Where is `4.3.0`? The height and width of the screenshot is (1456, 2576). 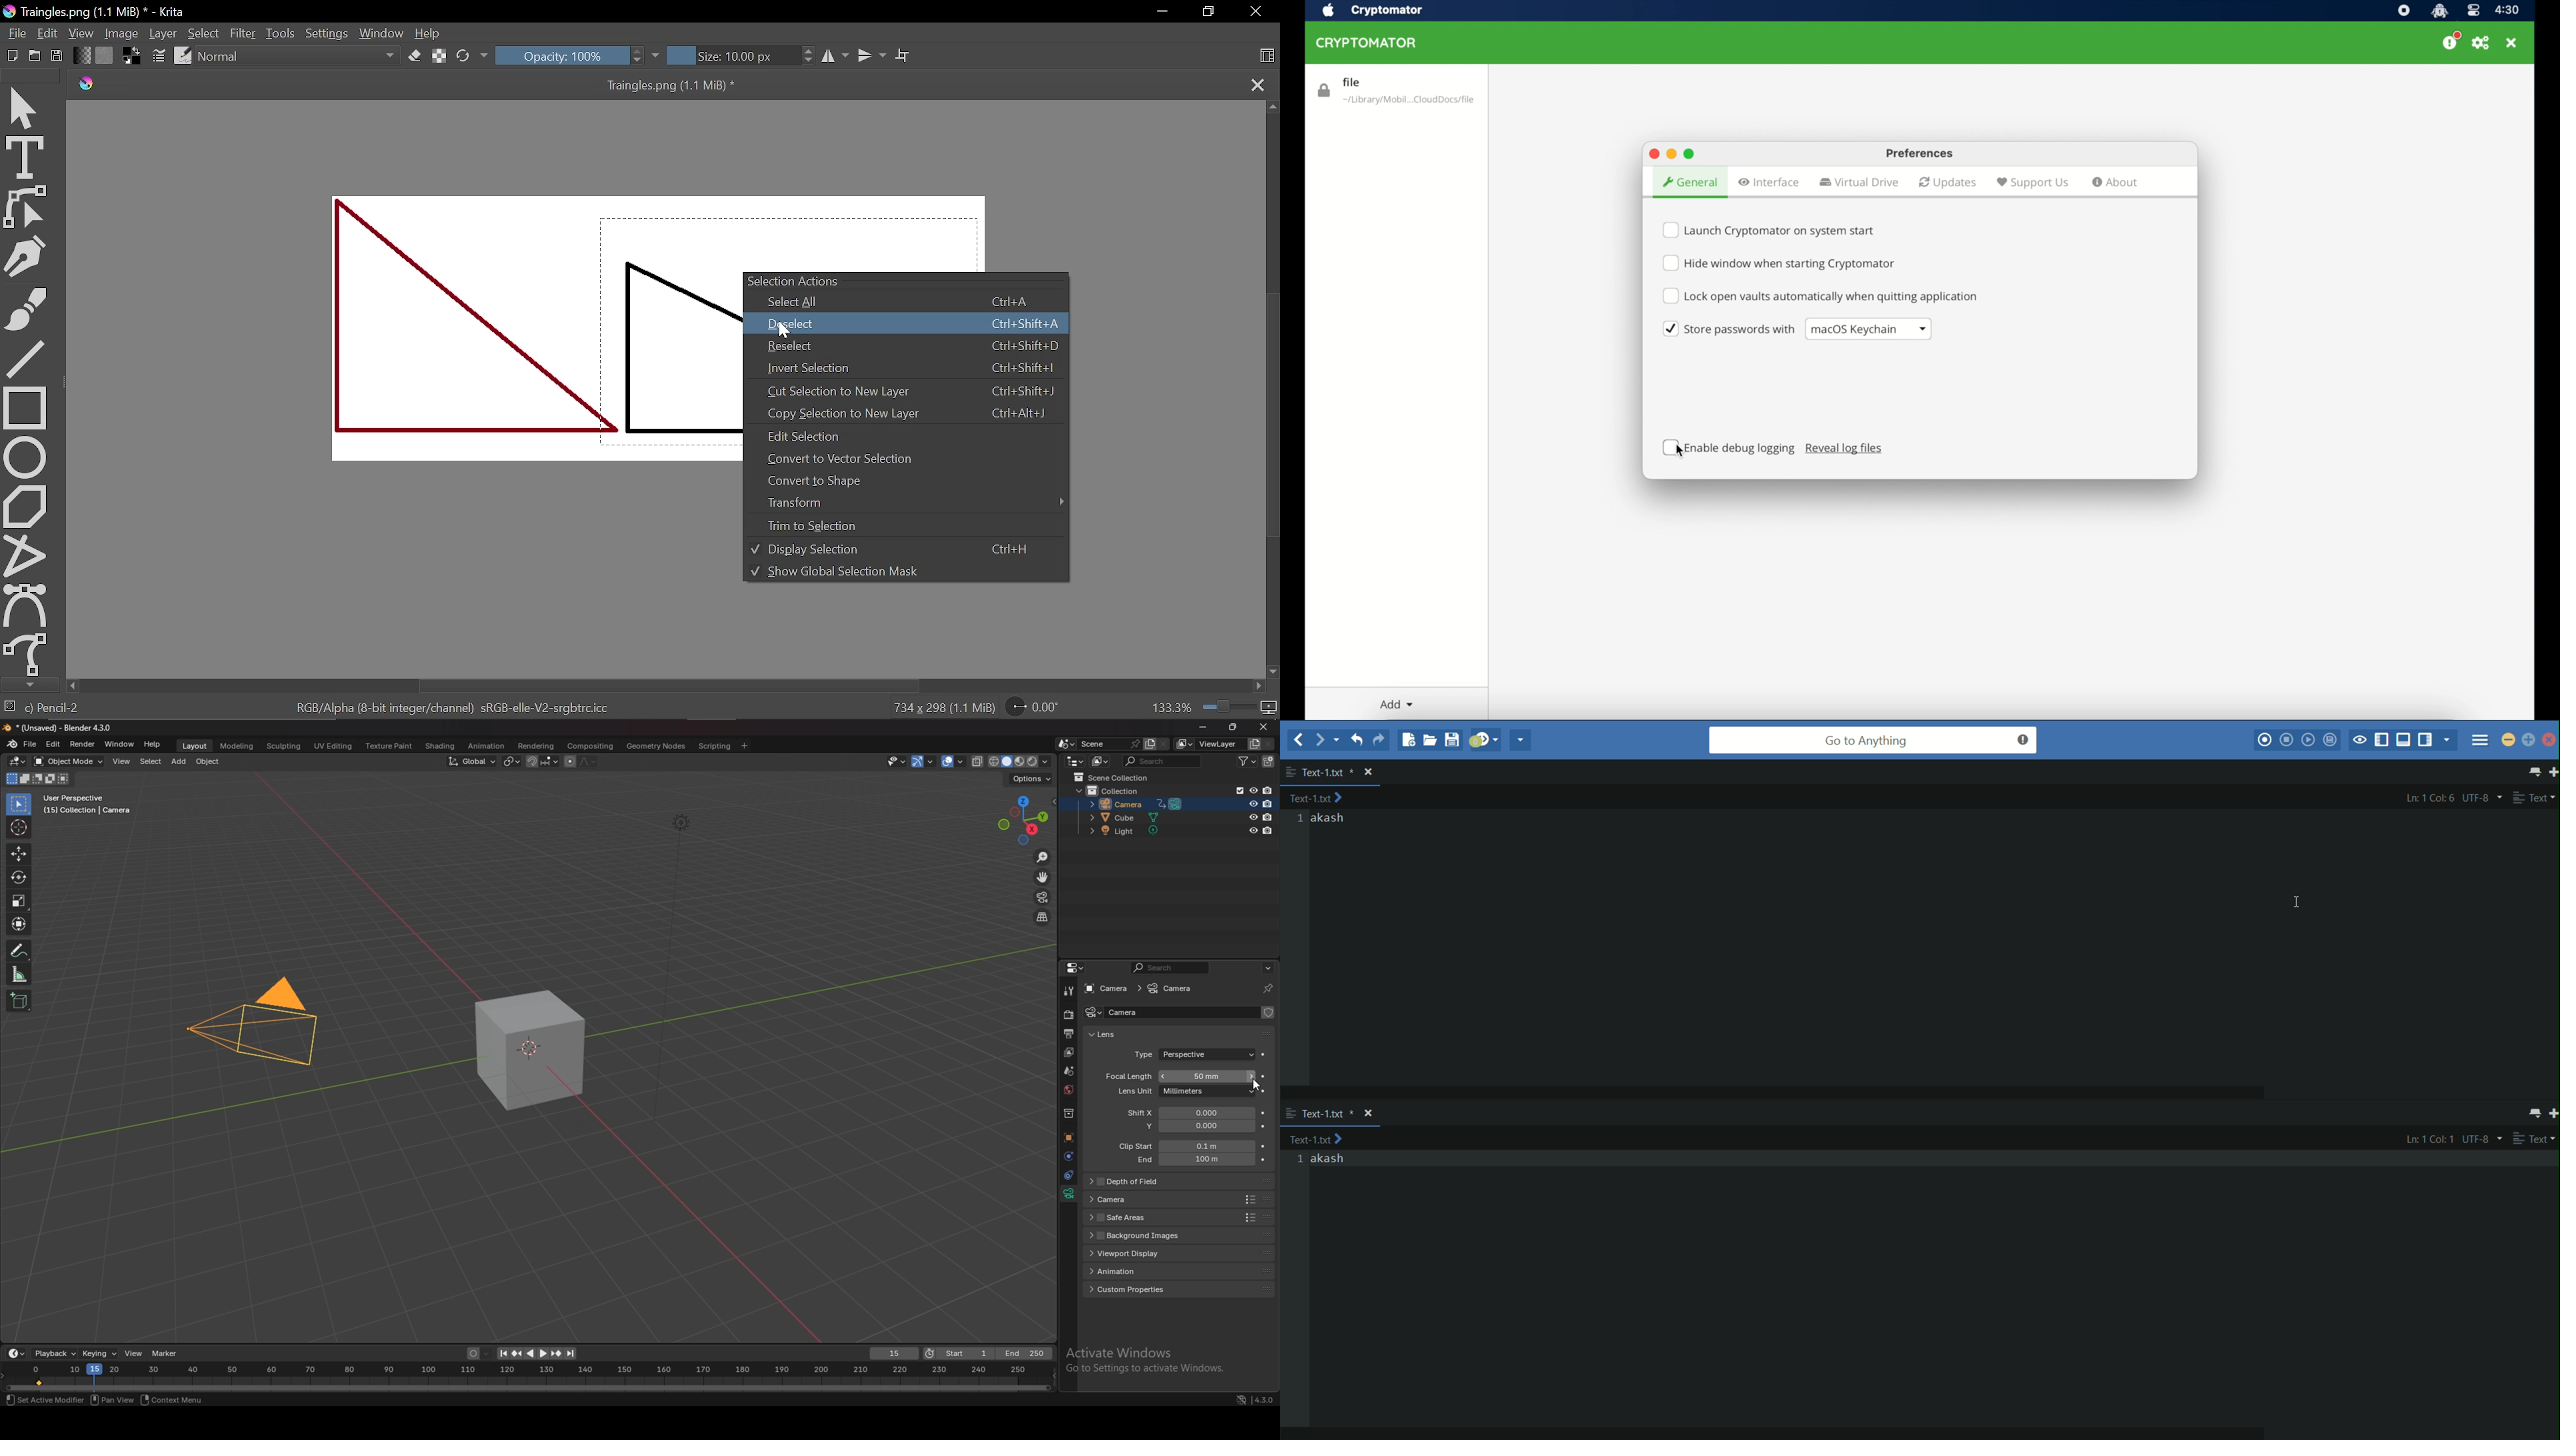
4.3.0 is located at coordinates (1257, 1399).